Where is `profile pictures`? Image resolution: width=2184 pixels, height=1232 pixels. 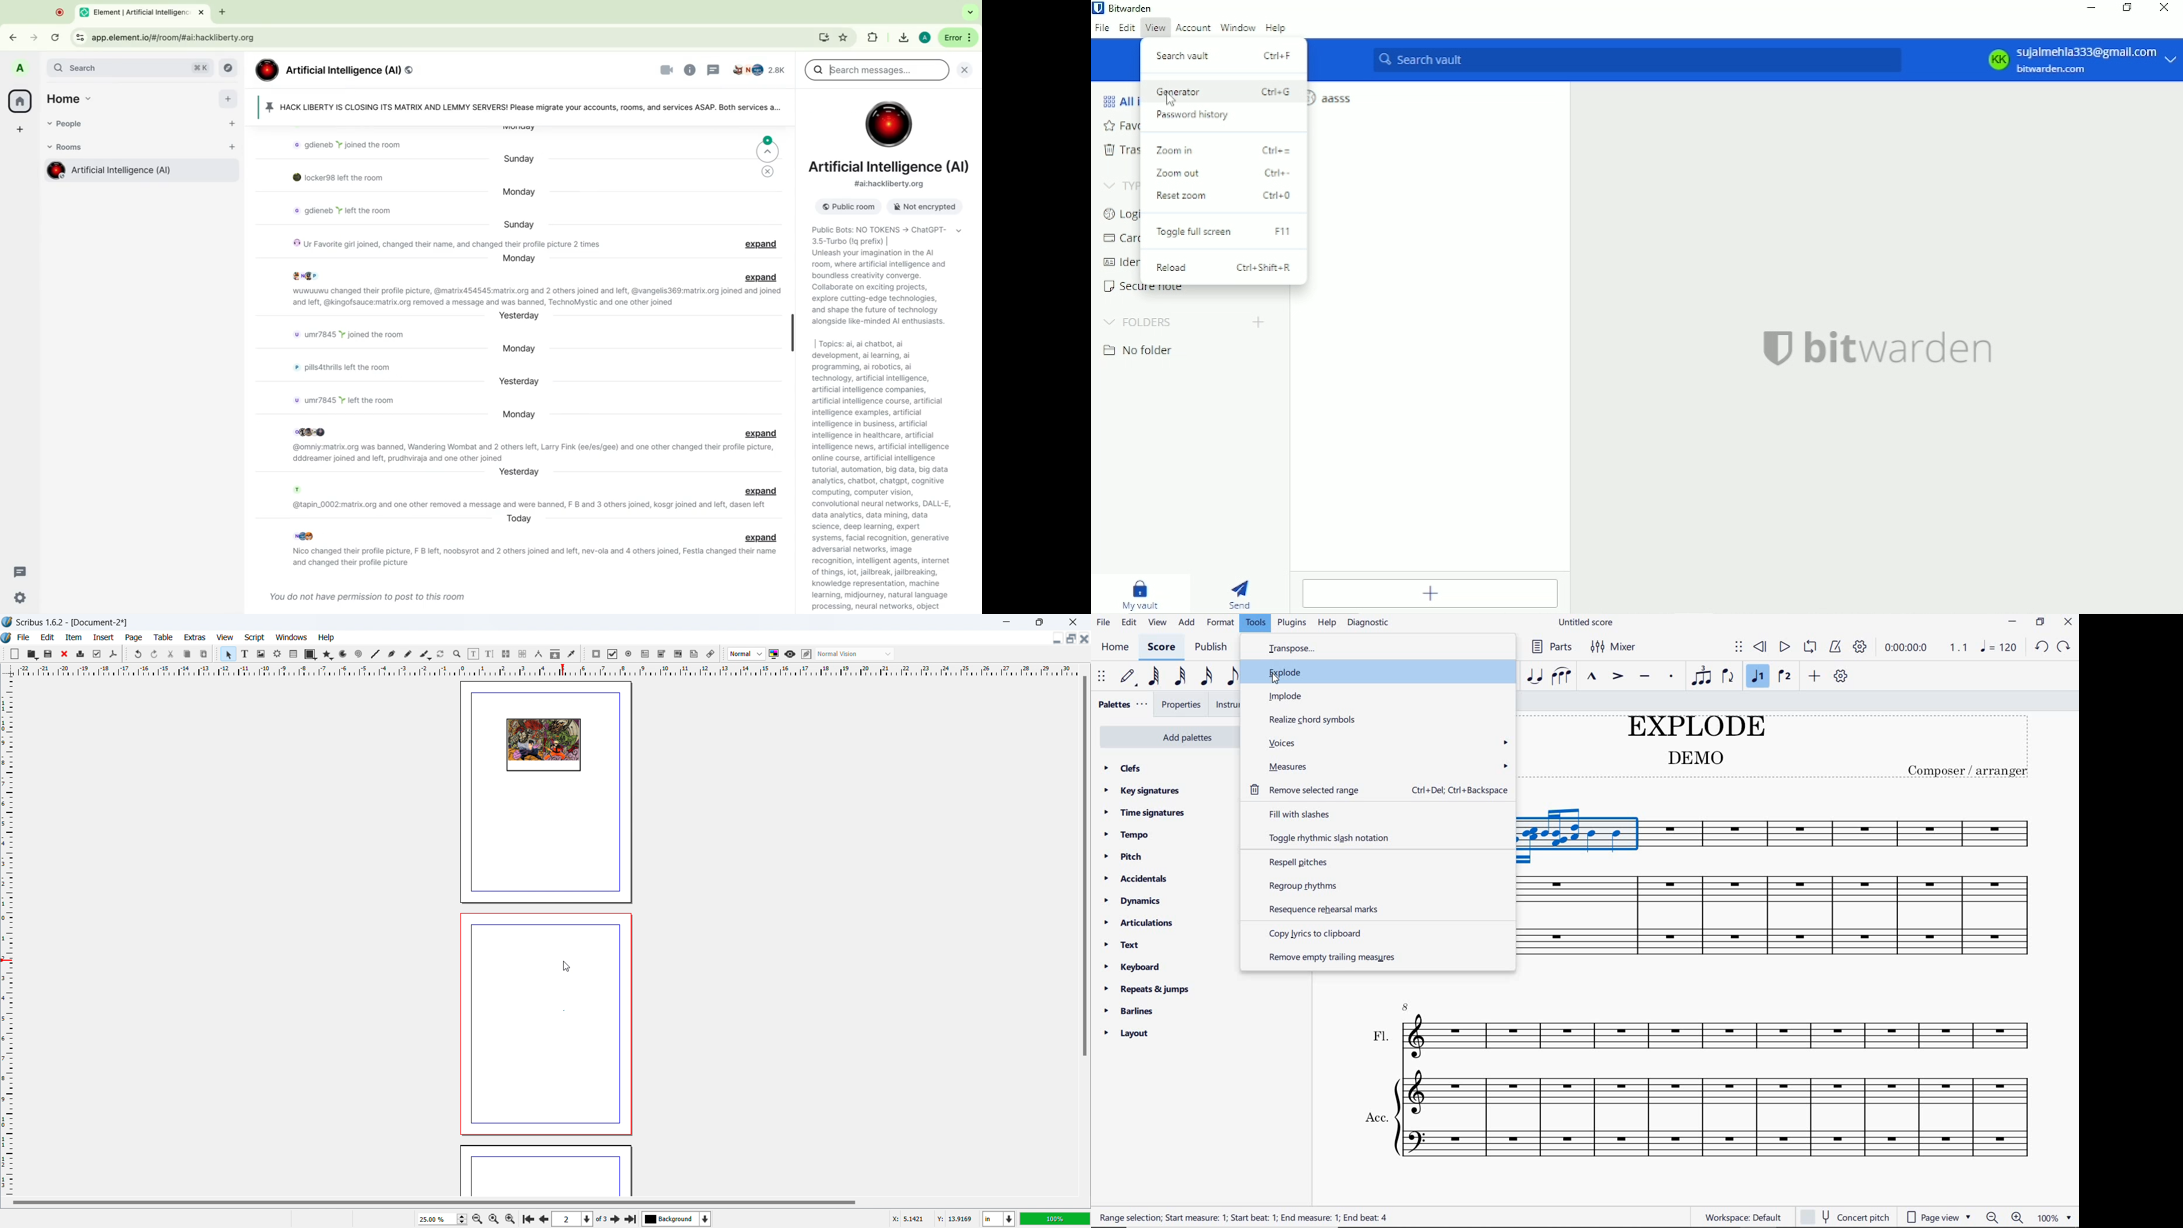 profile pictures is located at coordinates (305, 536).